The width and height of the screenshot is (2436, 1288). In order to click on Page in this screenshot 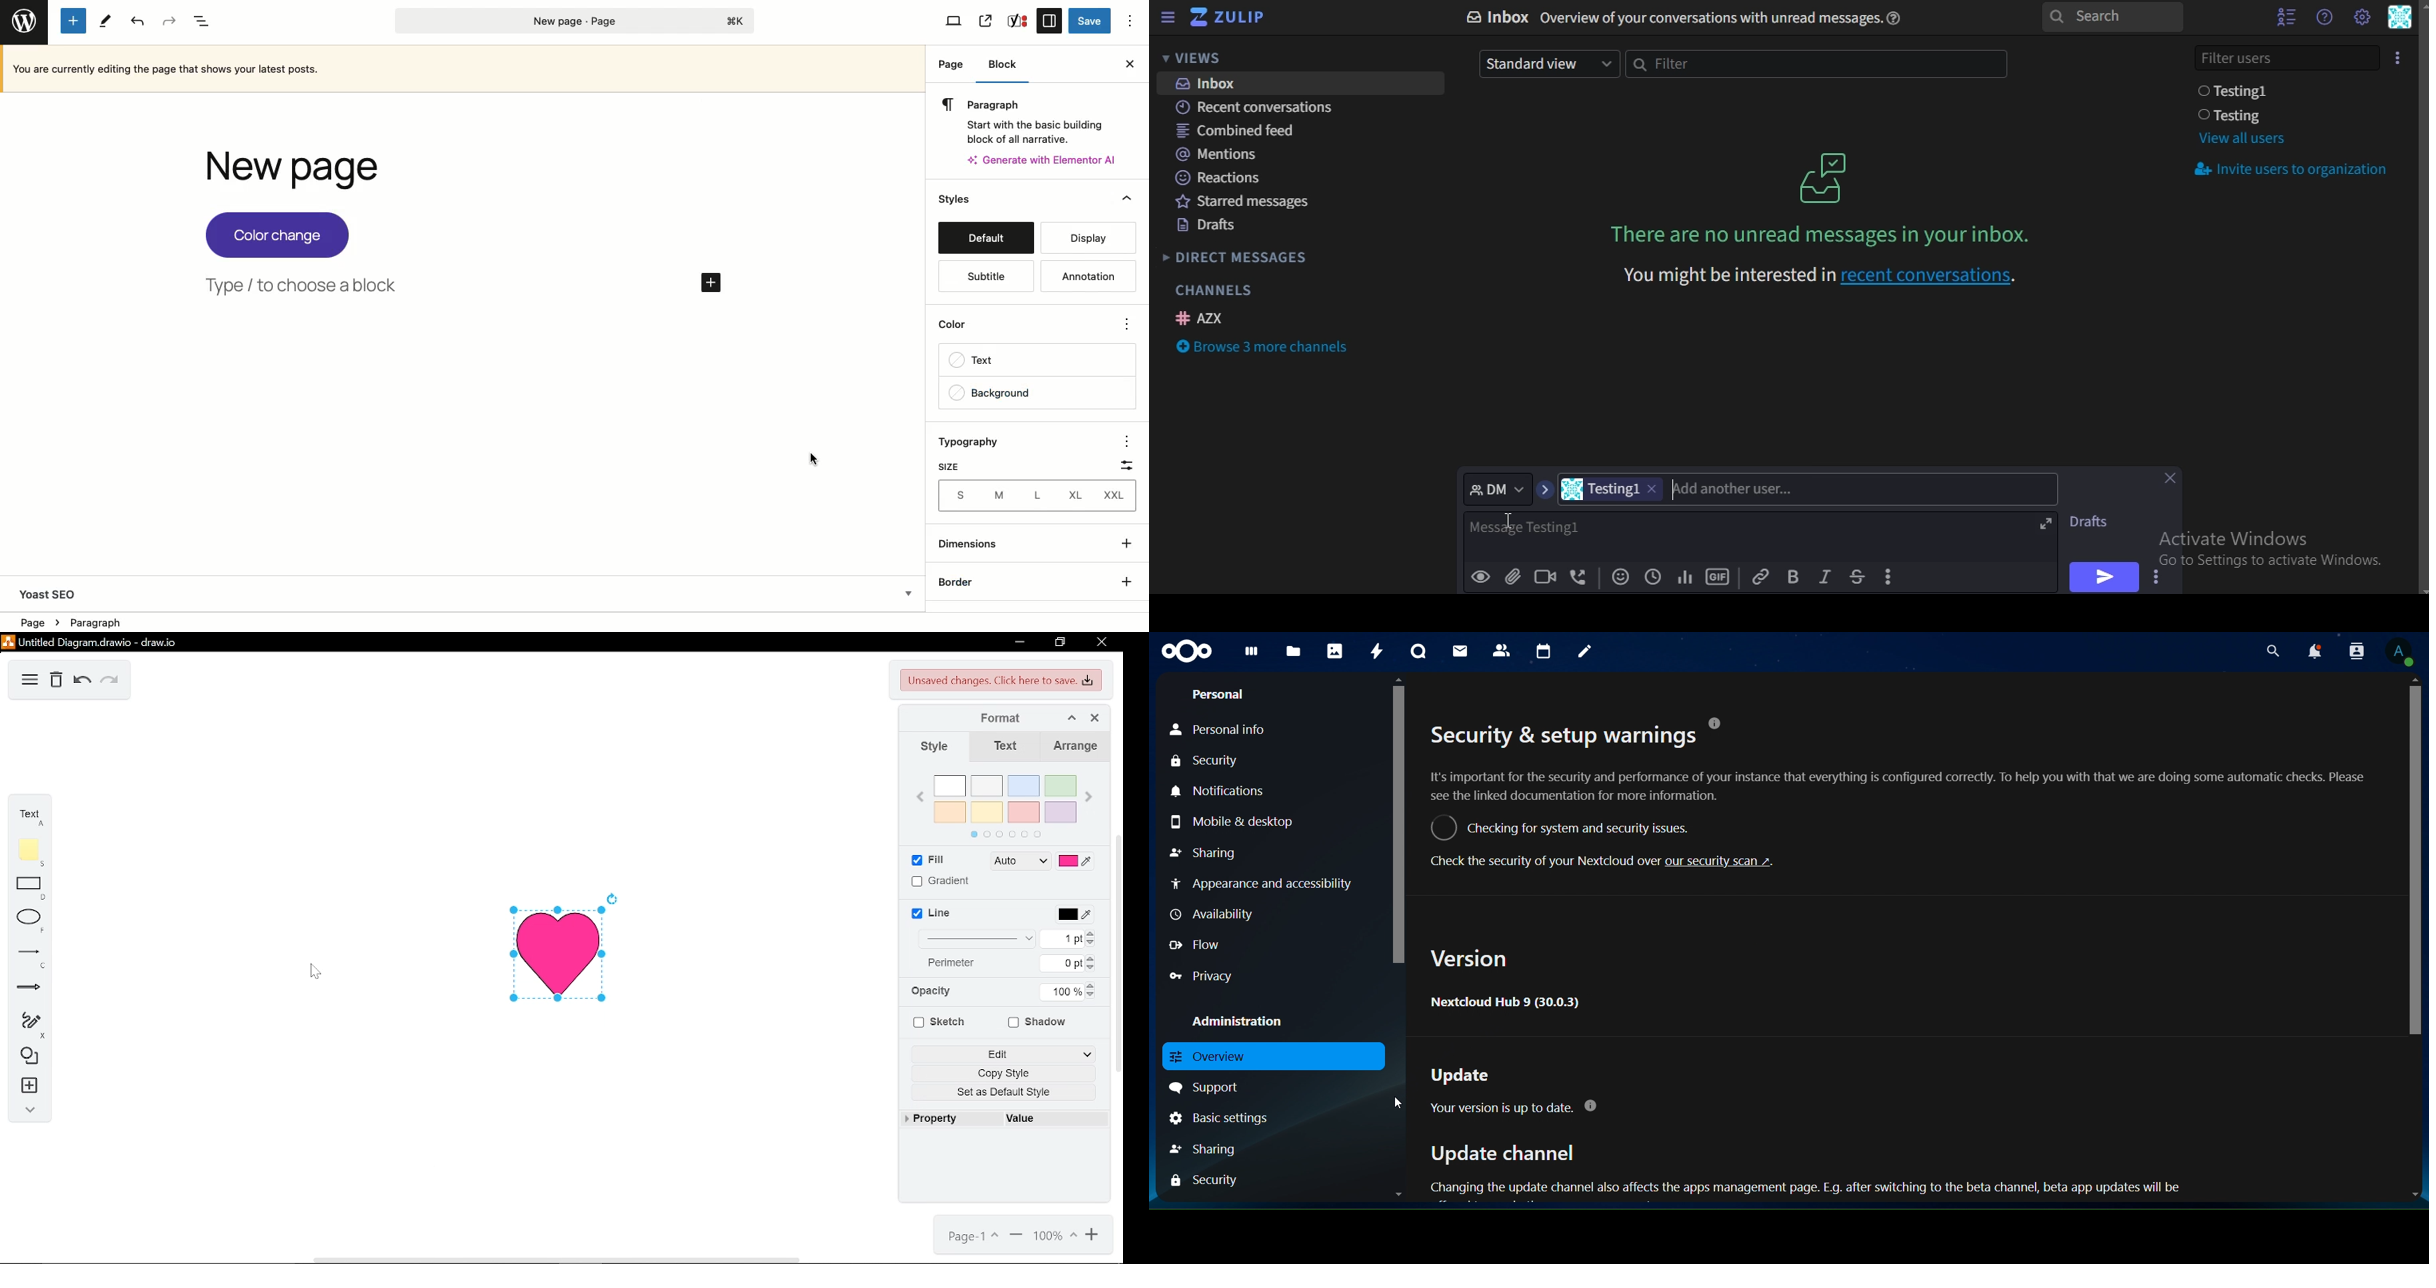, I will do `click(575, 21)`.